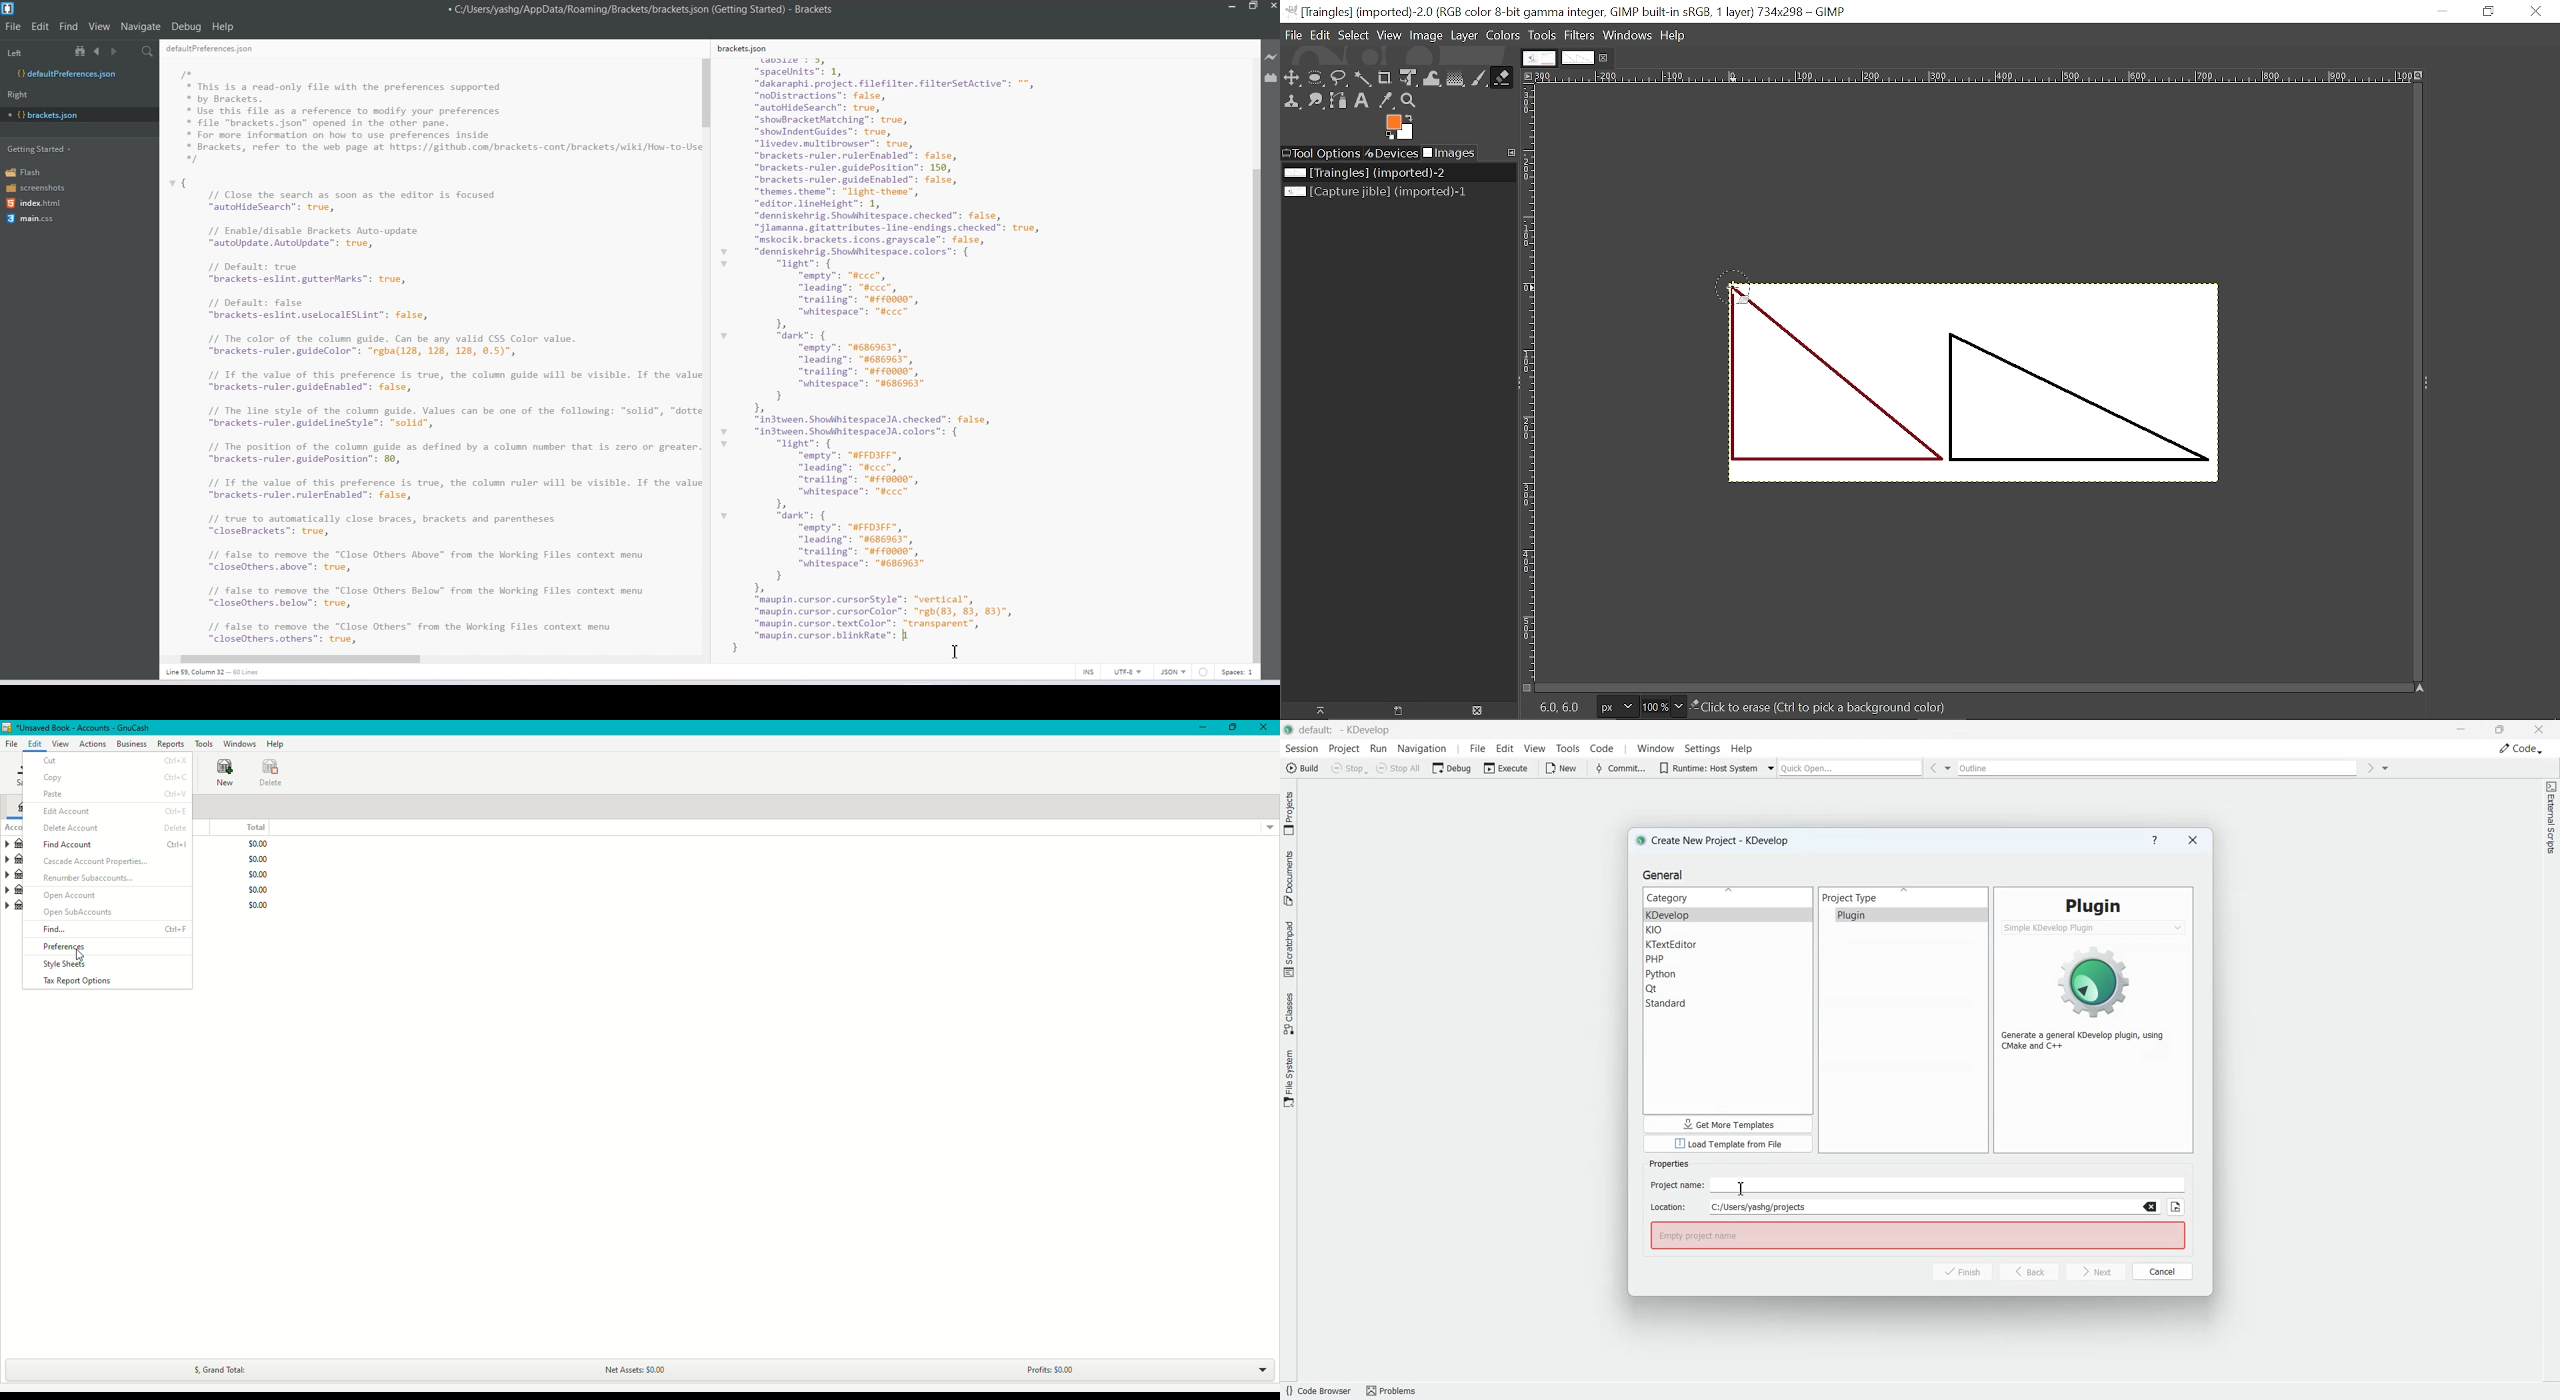 This screenshot has height=1400, width=2576. Describe the element at coordinates (87, 728) in the screenshot. I see `file name` at that location.